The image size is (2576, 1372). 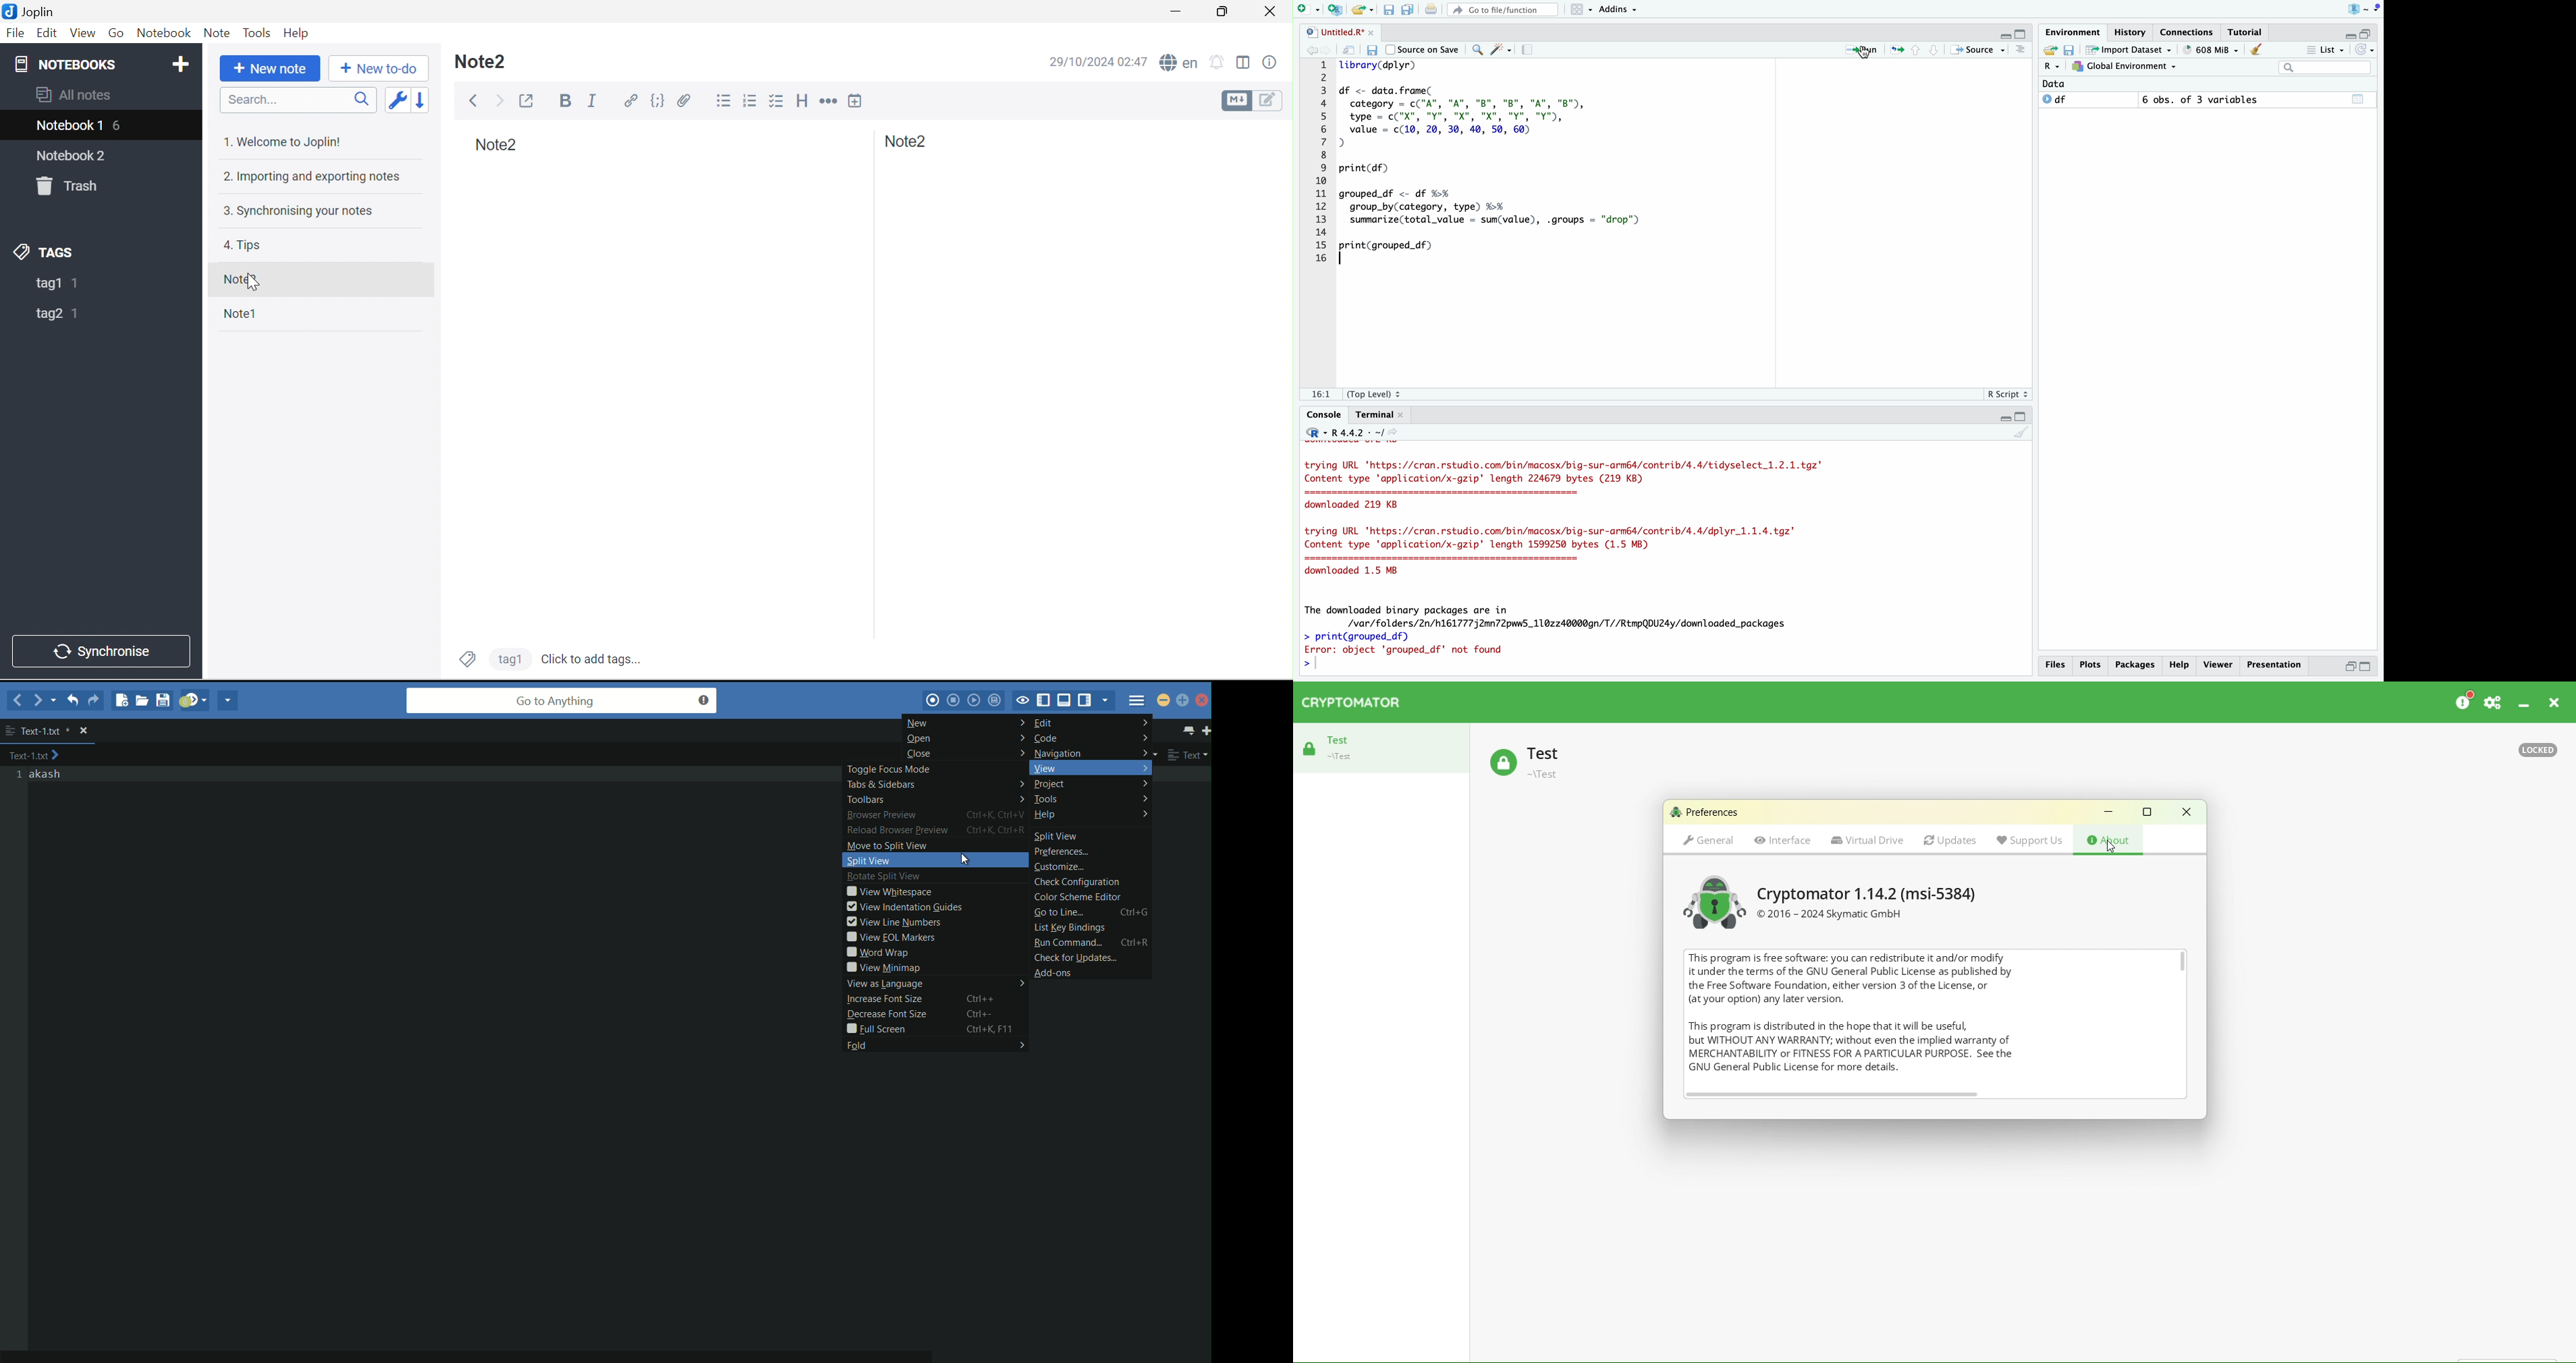 What do you see at coordinates (1579, 10) in the screenshot?
I see `Workspace panes` at bounding box center [1579, 10].